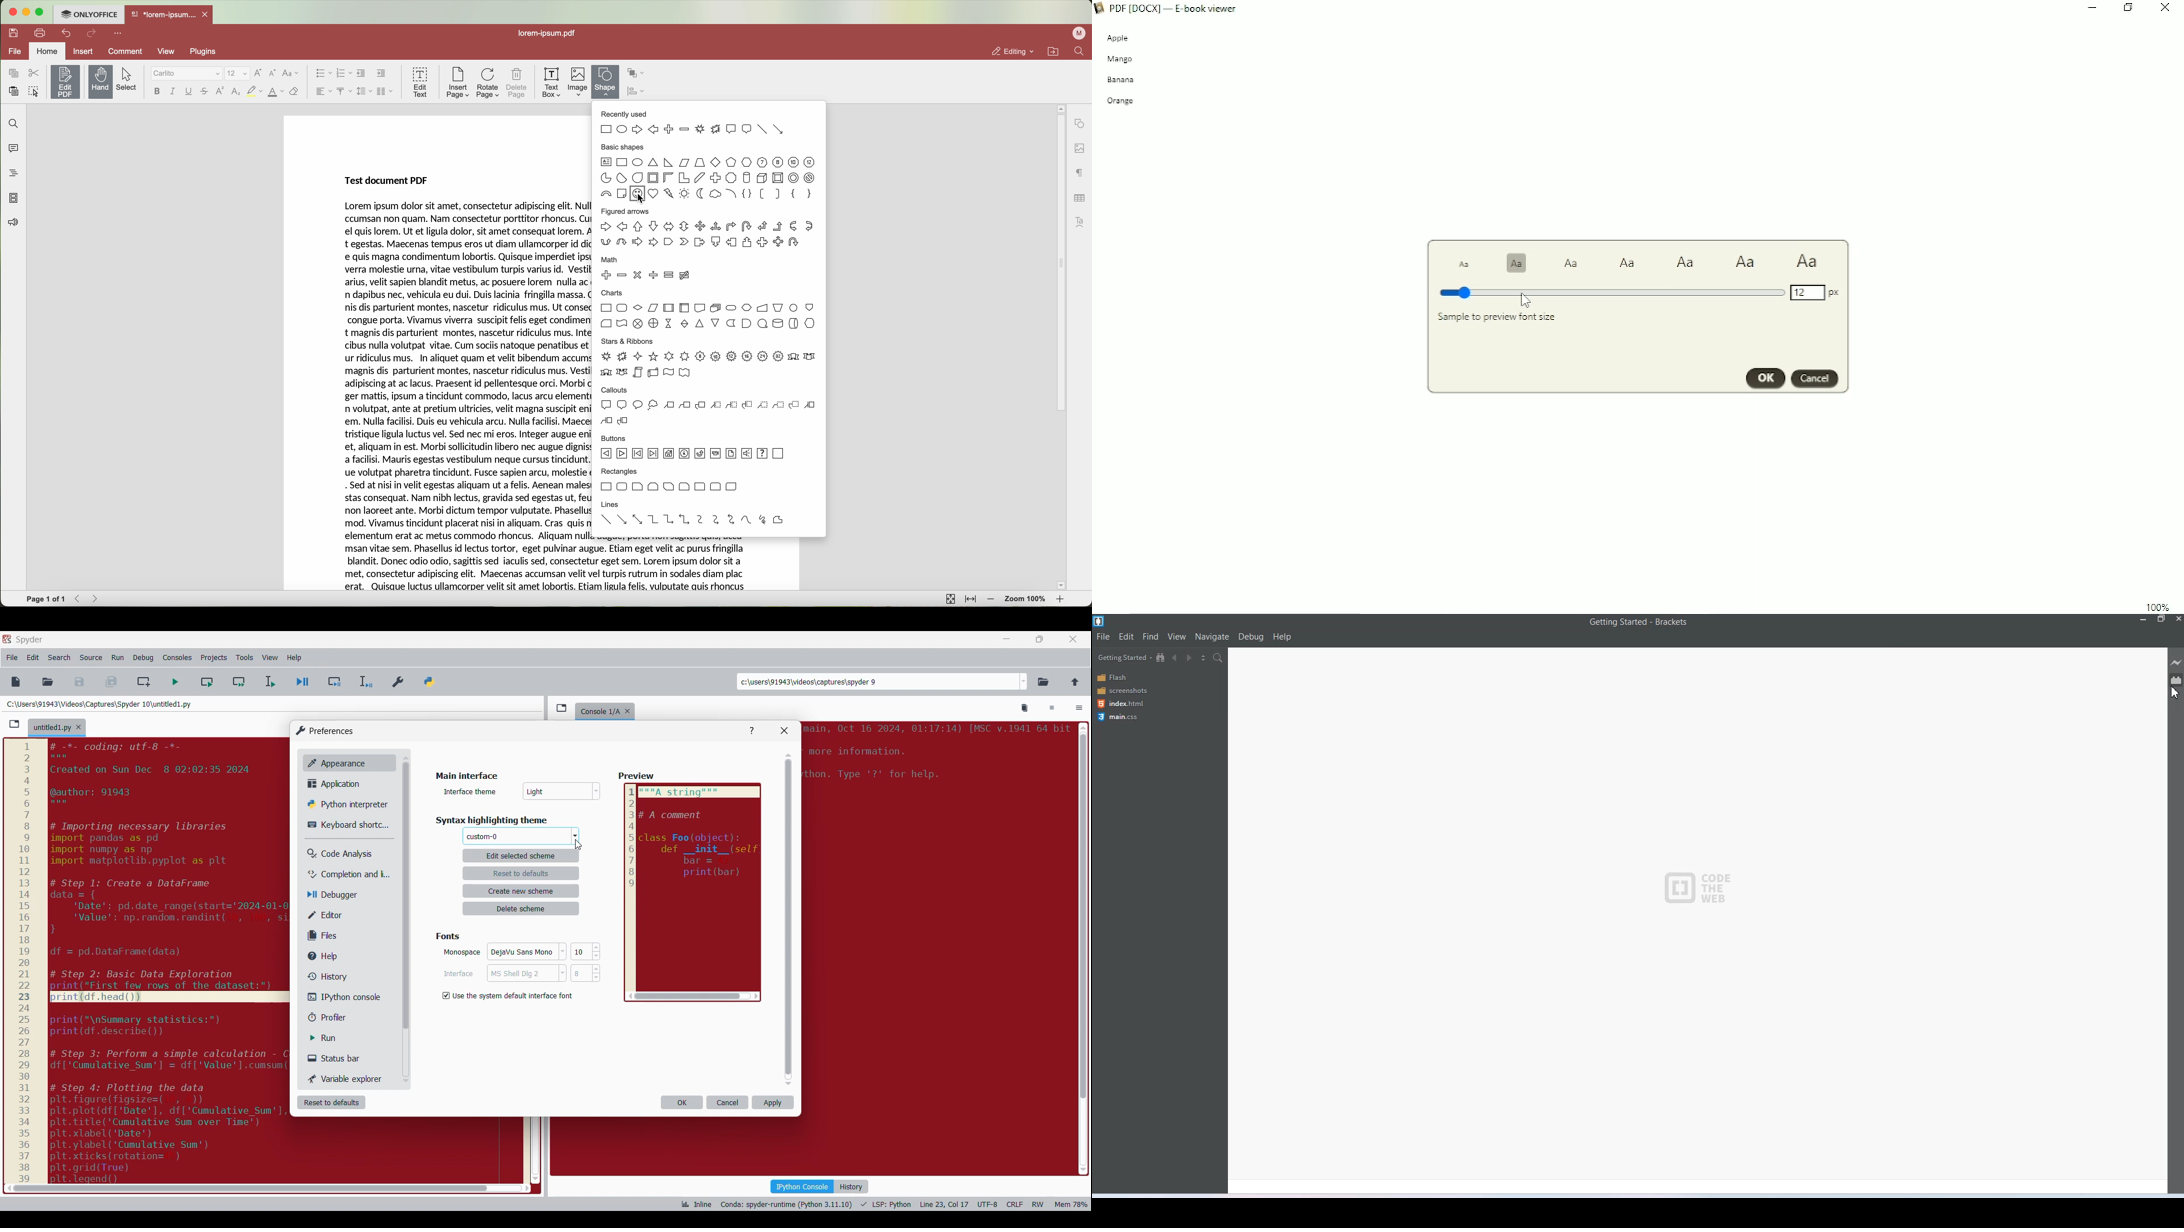  What do you see at coordinates (1073, 639) in the screenshot?
I see `Close tab` at bounding box center [1073, 639].